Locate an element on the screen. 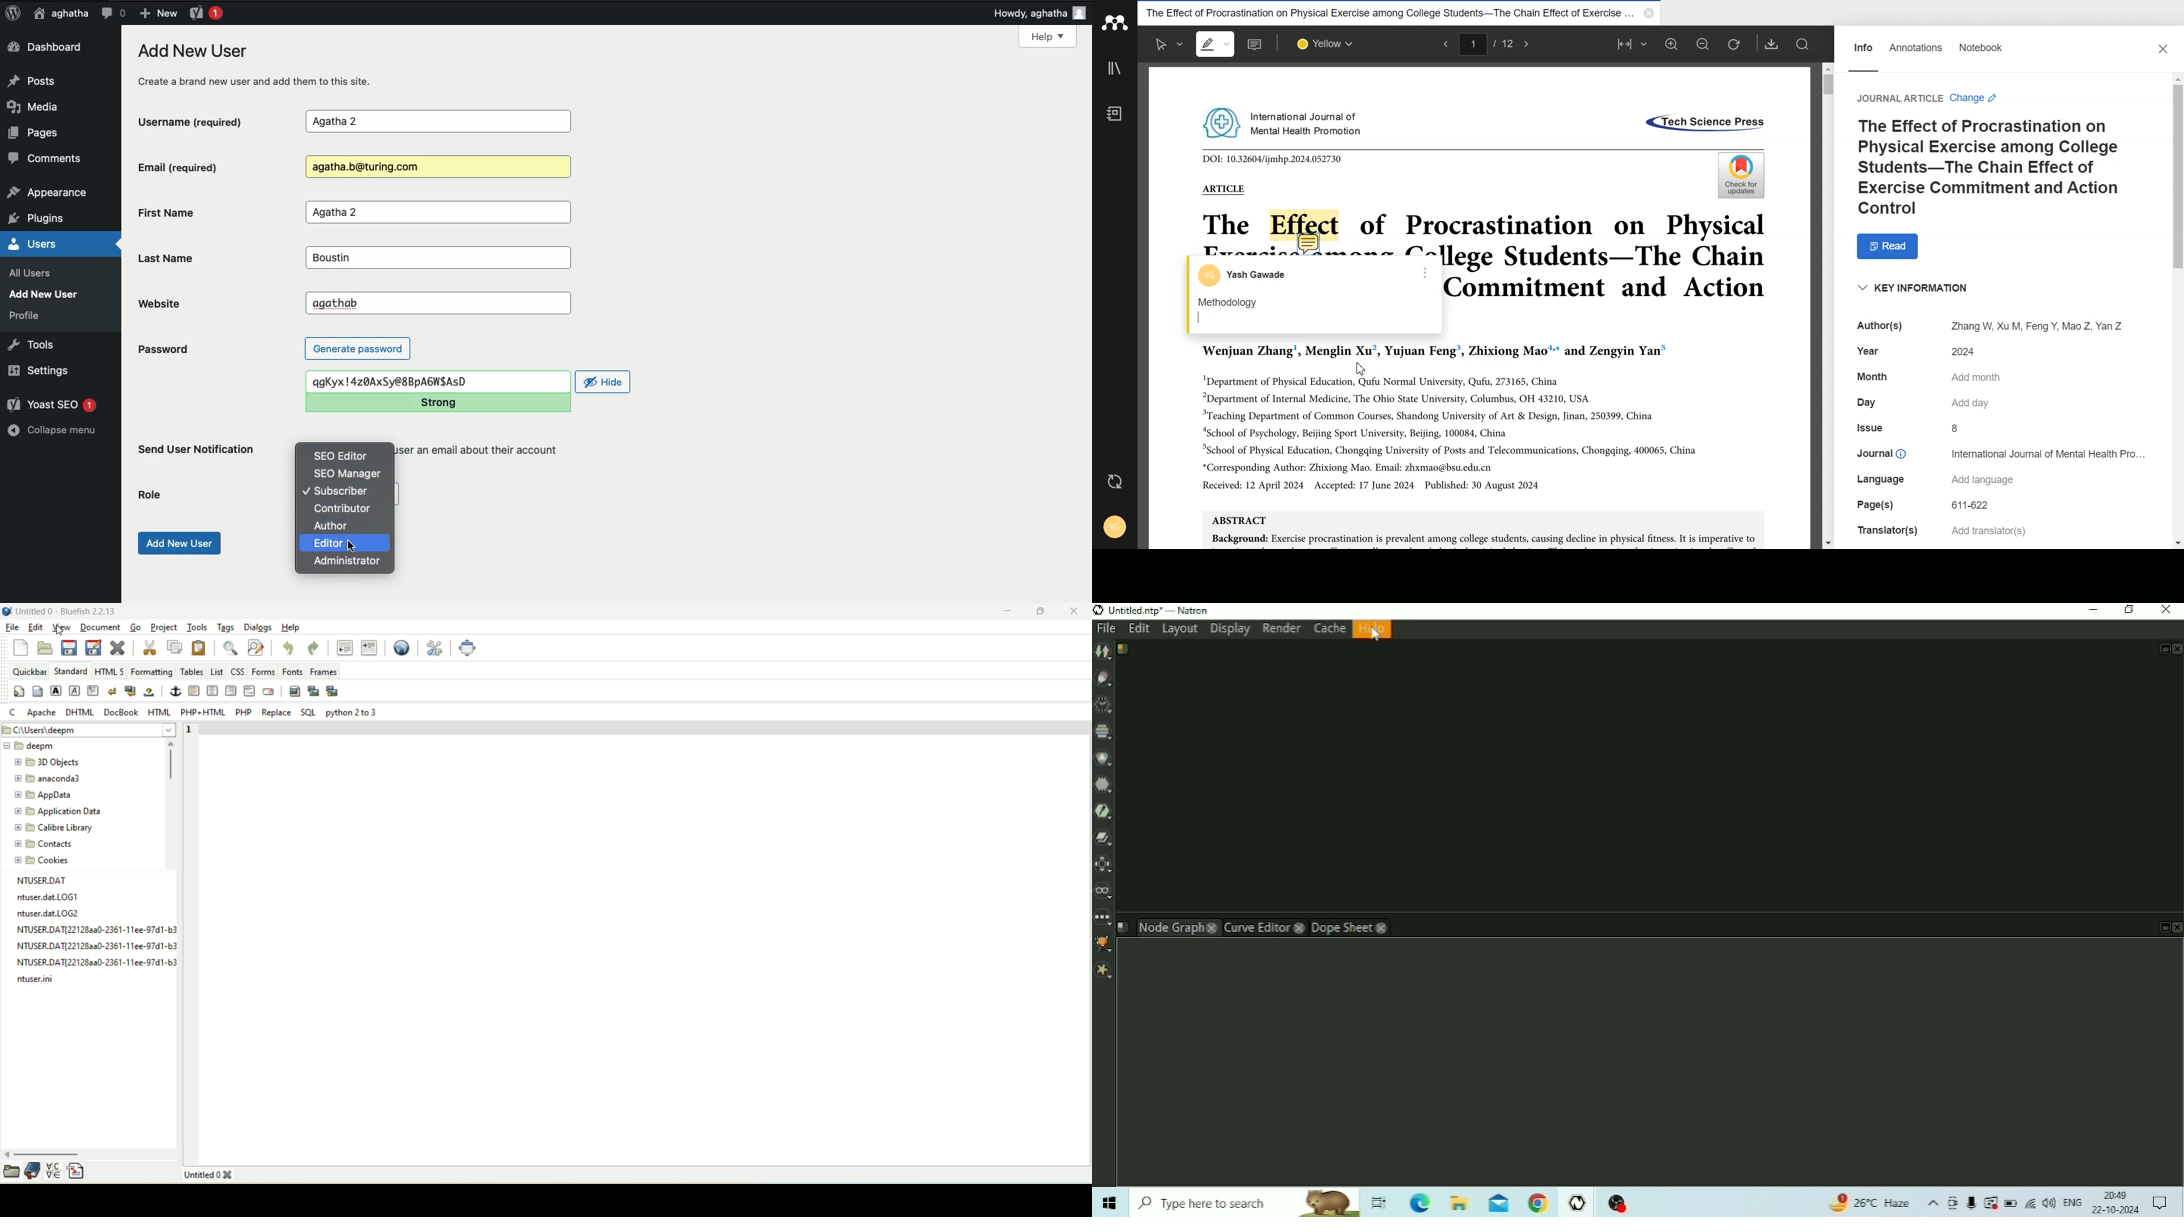 This screenshot has width=2184, height=1232. all users is located at coordinates (34, 274).